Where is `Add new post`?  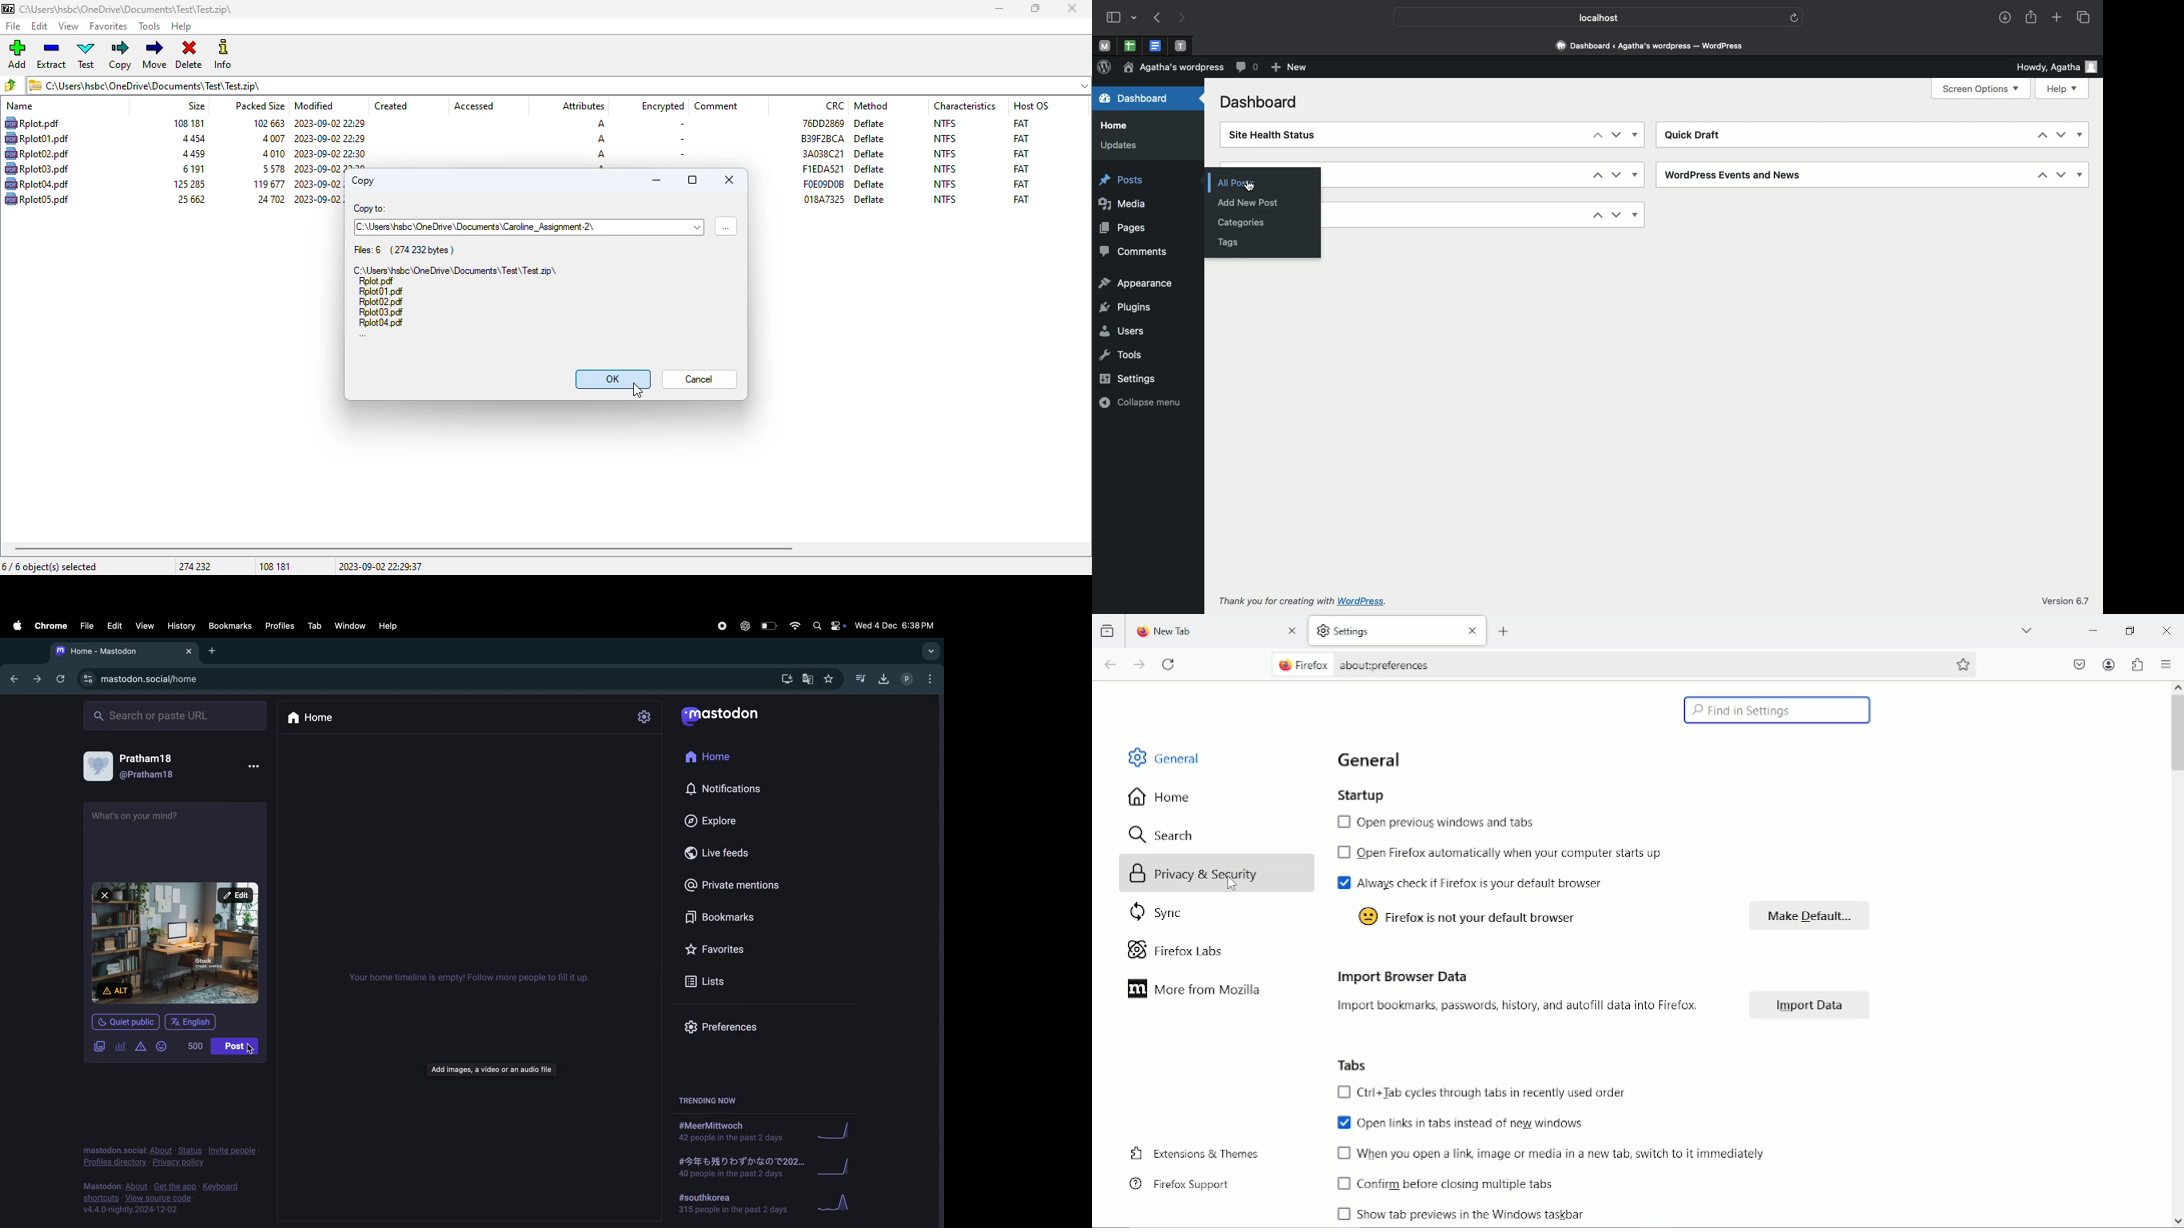 Add new post is located at coordinates (1254, 202).